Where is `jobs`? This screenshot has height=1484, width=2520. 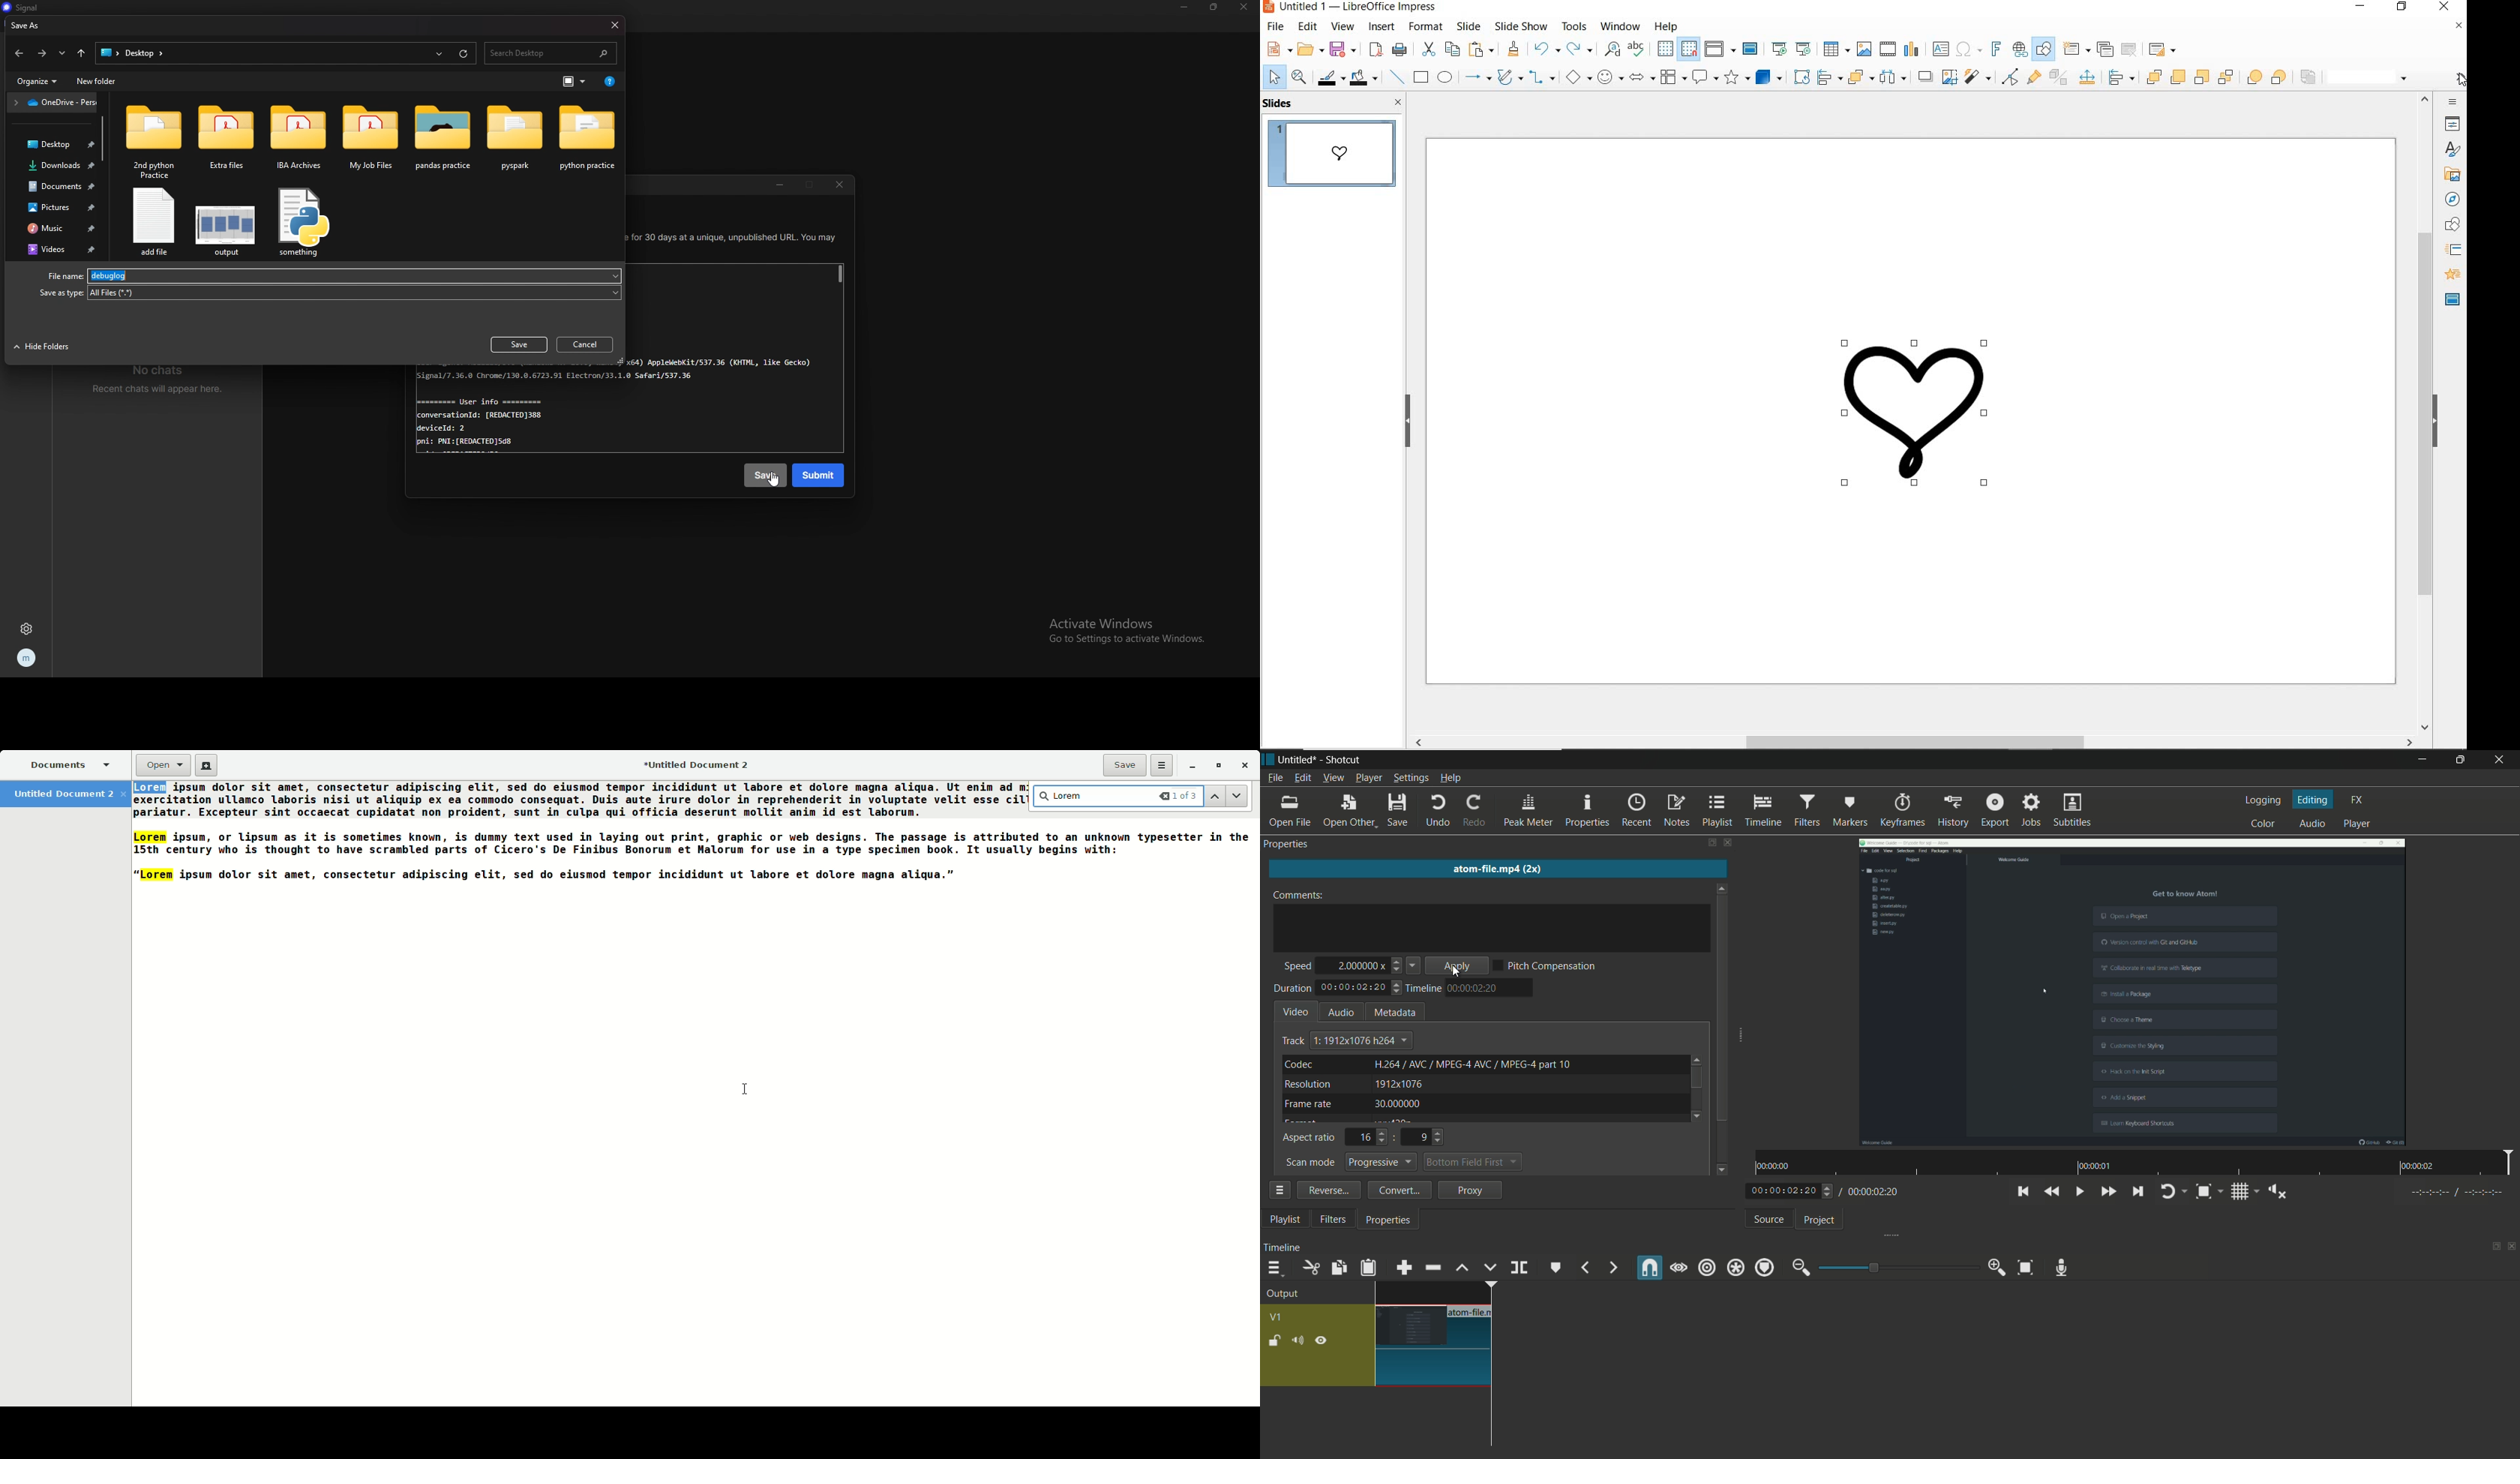 jobs is located at coordinates (2031, 810).